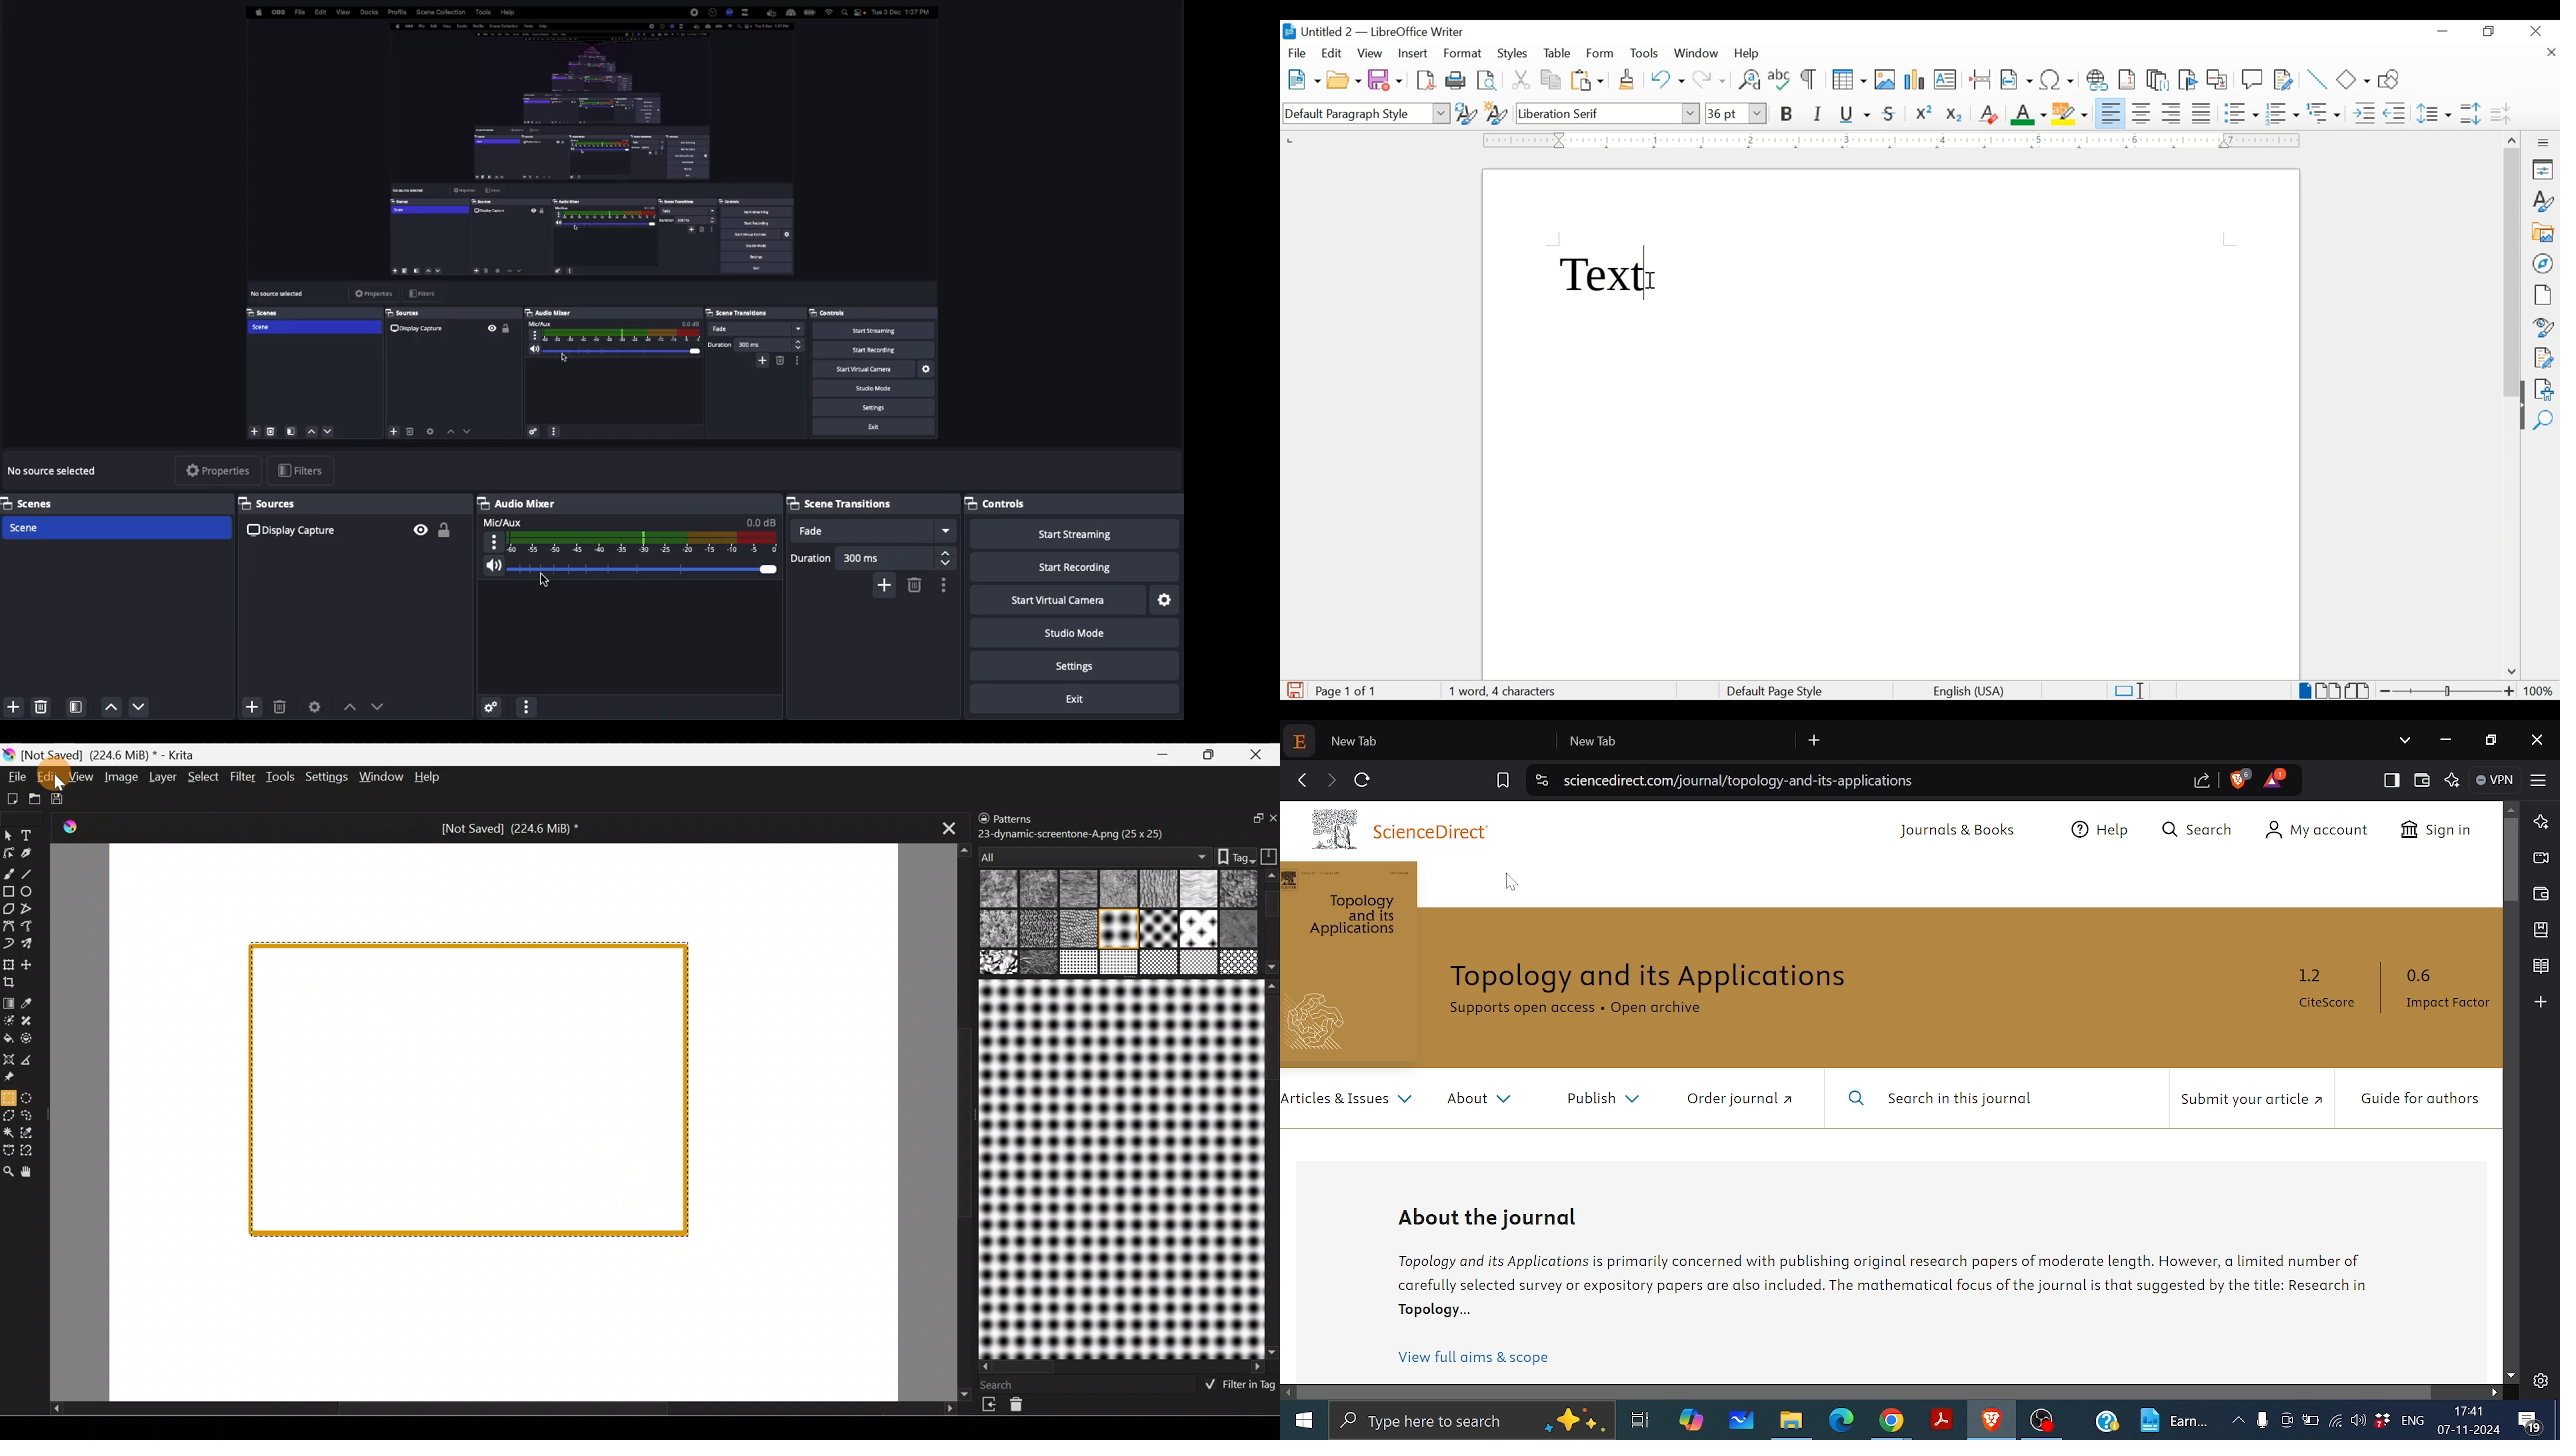 Image resolution: width=2576 pixels, height=1456 pixels. I want to click on Duration, so click(869, 555).